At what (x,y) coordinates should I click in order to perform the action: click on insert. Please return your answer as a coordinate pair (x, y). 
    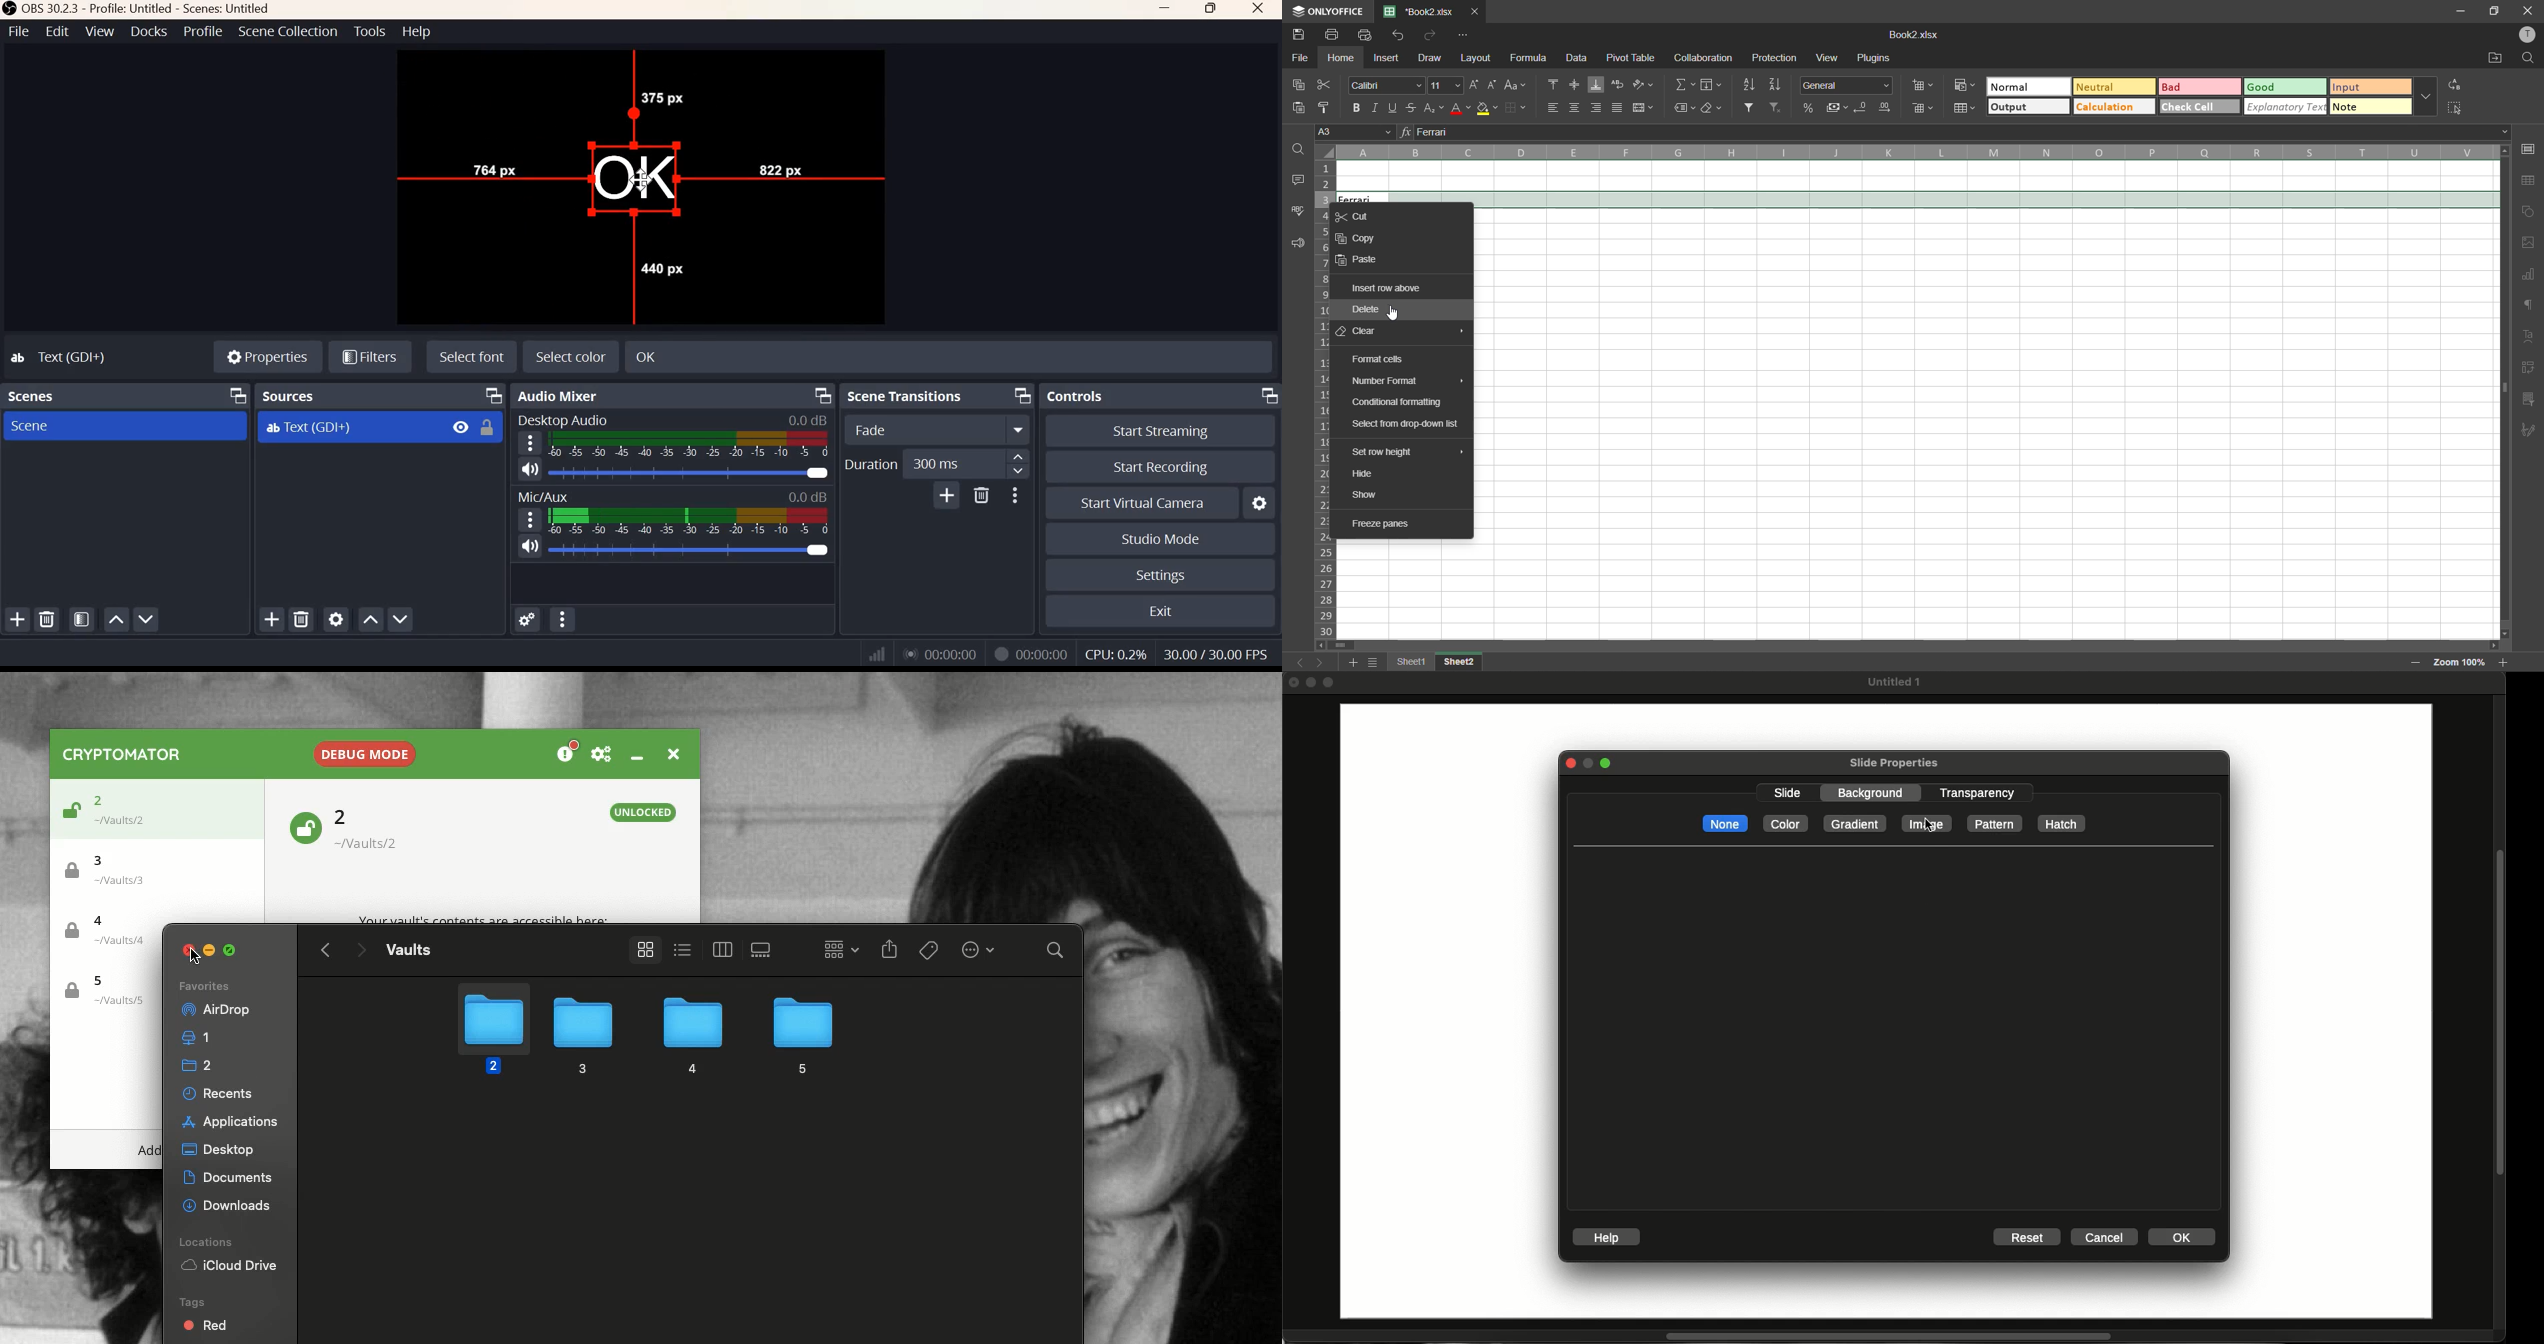
    Looking at the image, I should click on (1388, 57).